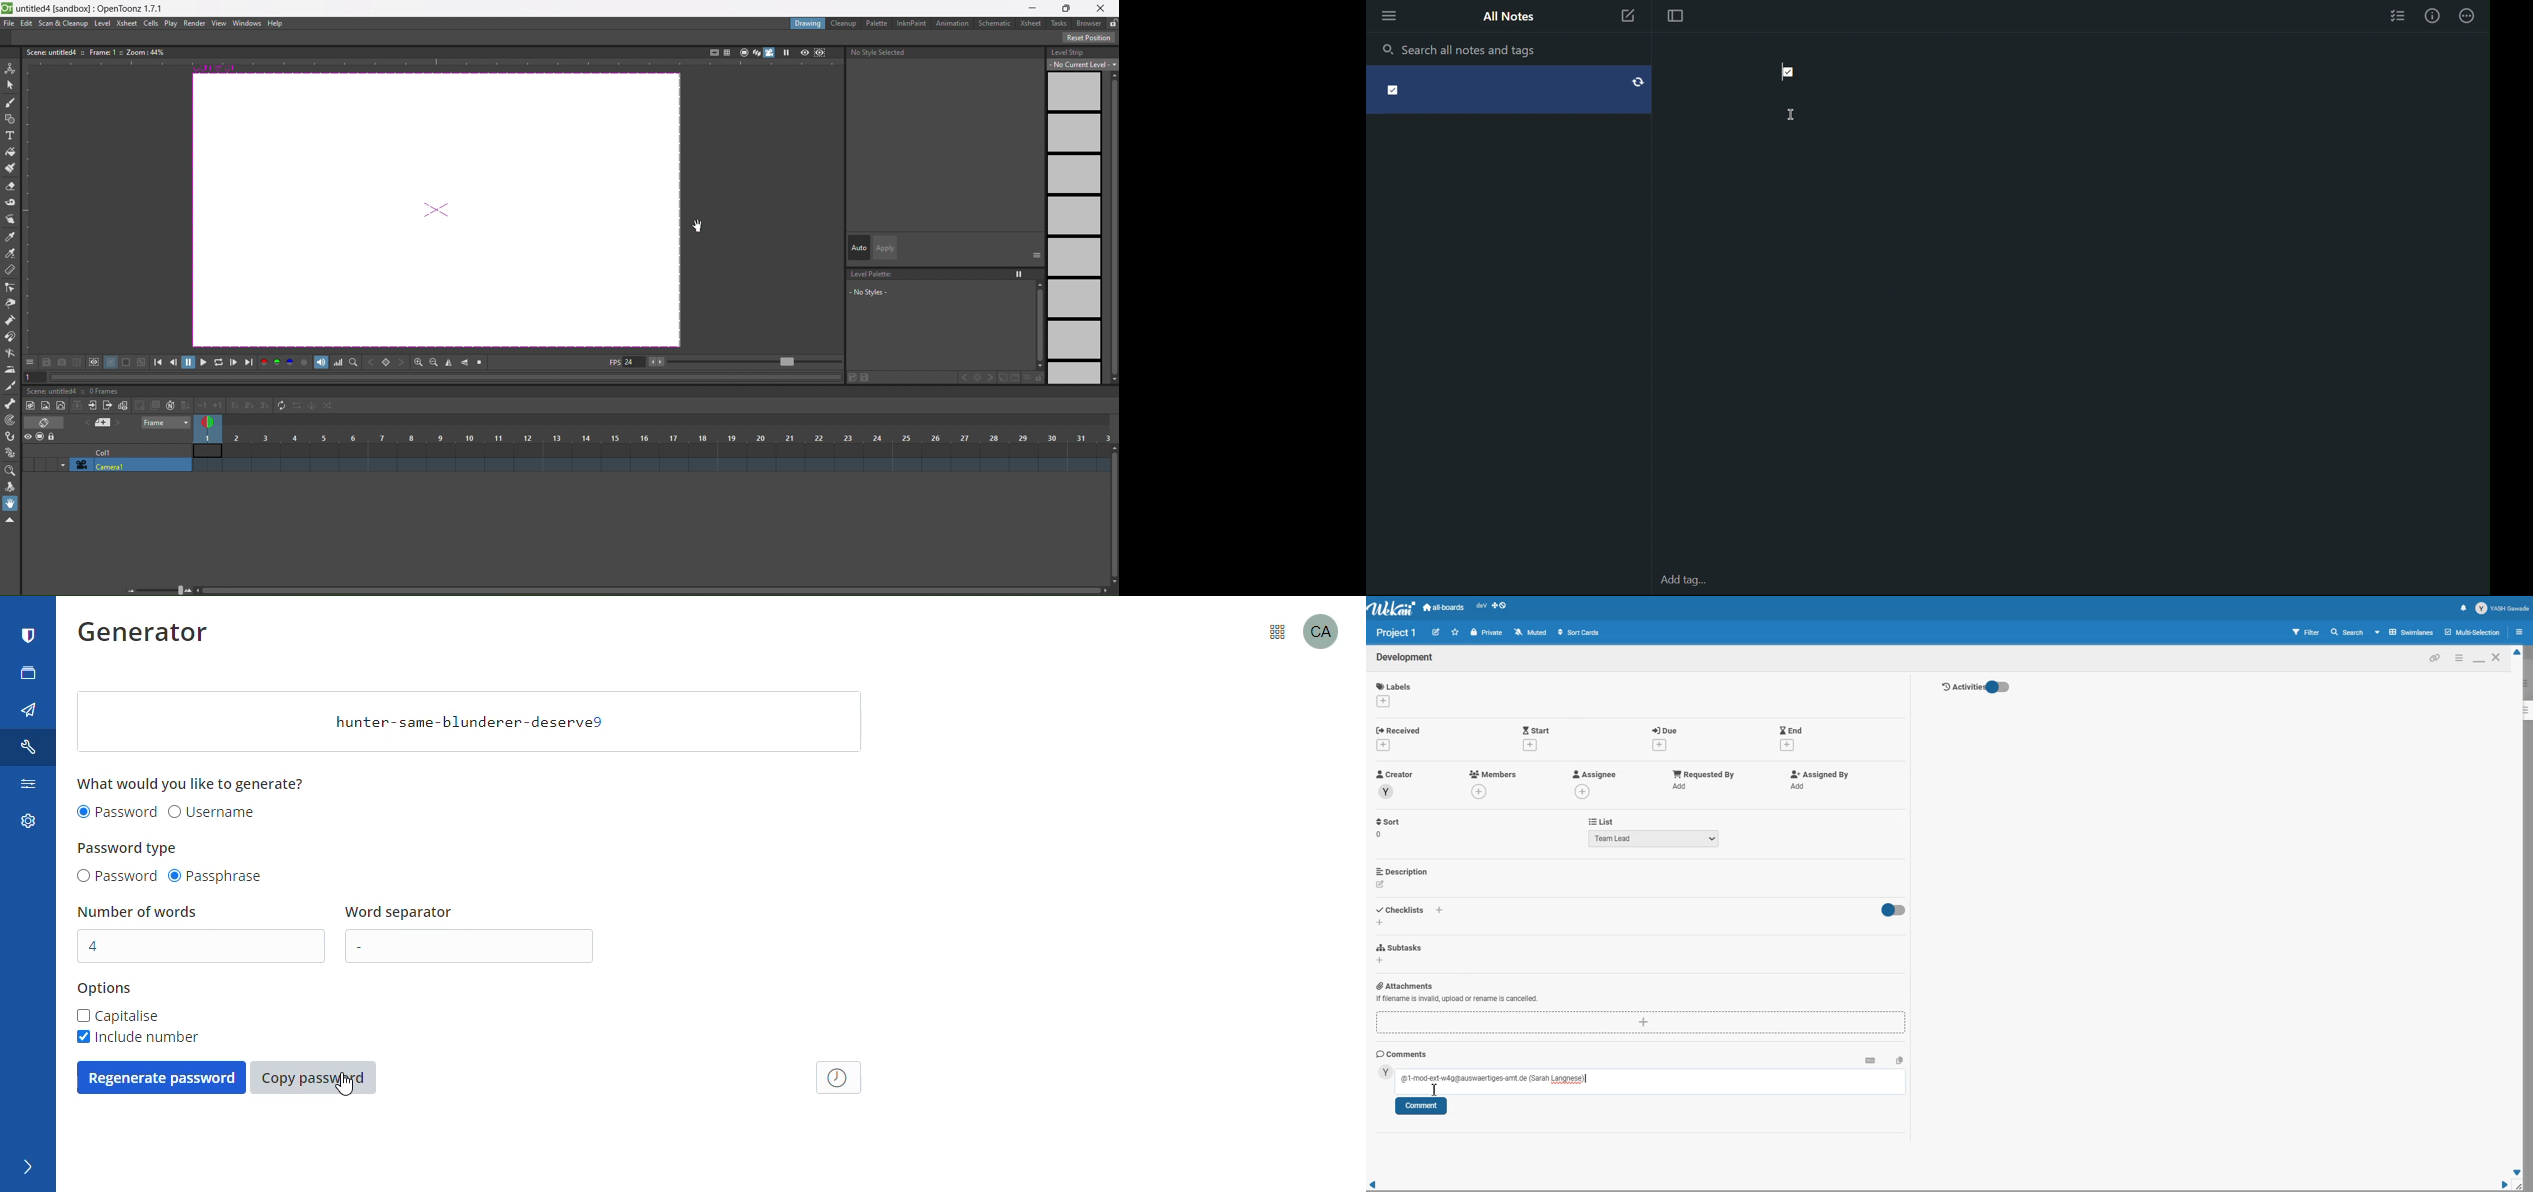 The image size is (2548, 1204). What do you see at coordinates (184, 405) in the screenshot?
I see `fill in empty cells` at bounding box center [184, 405].